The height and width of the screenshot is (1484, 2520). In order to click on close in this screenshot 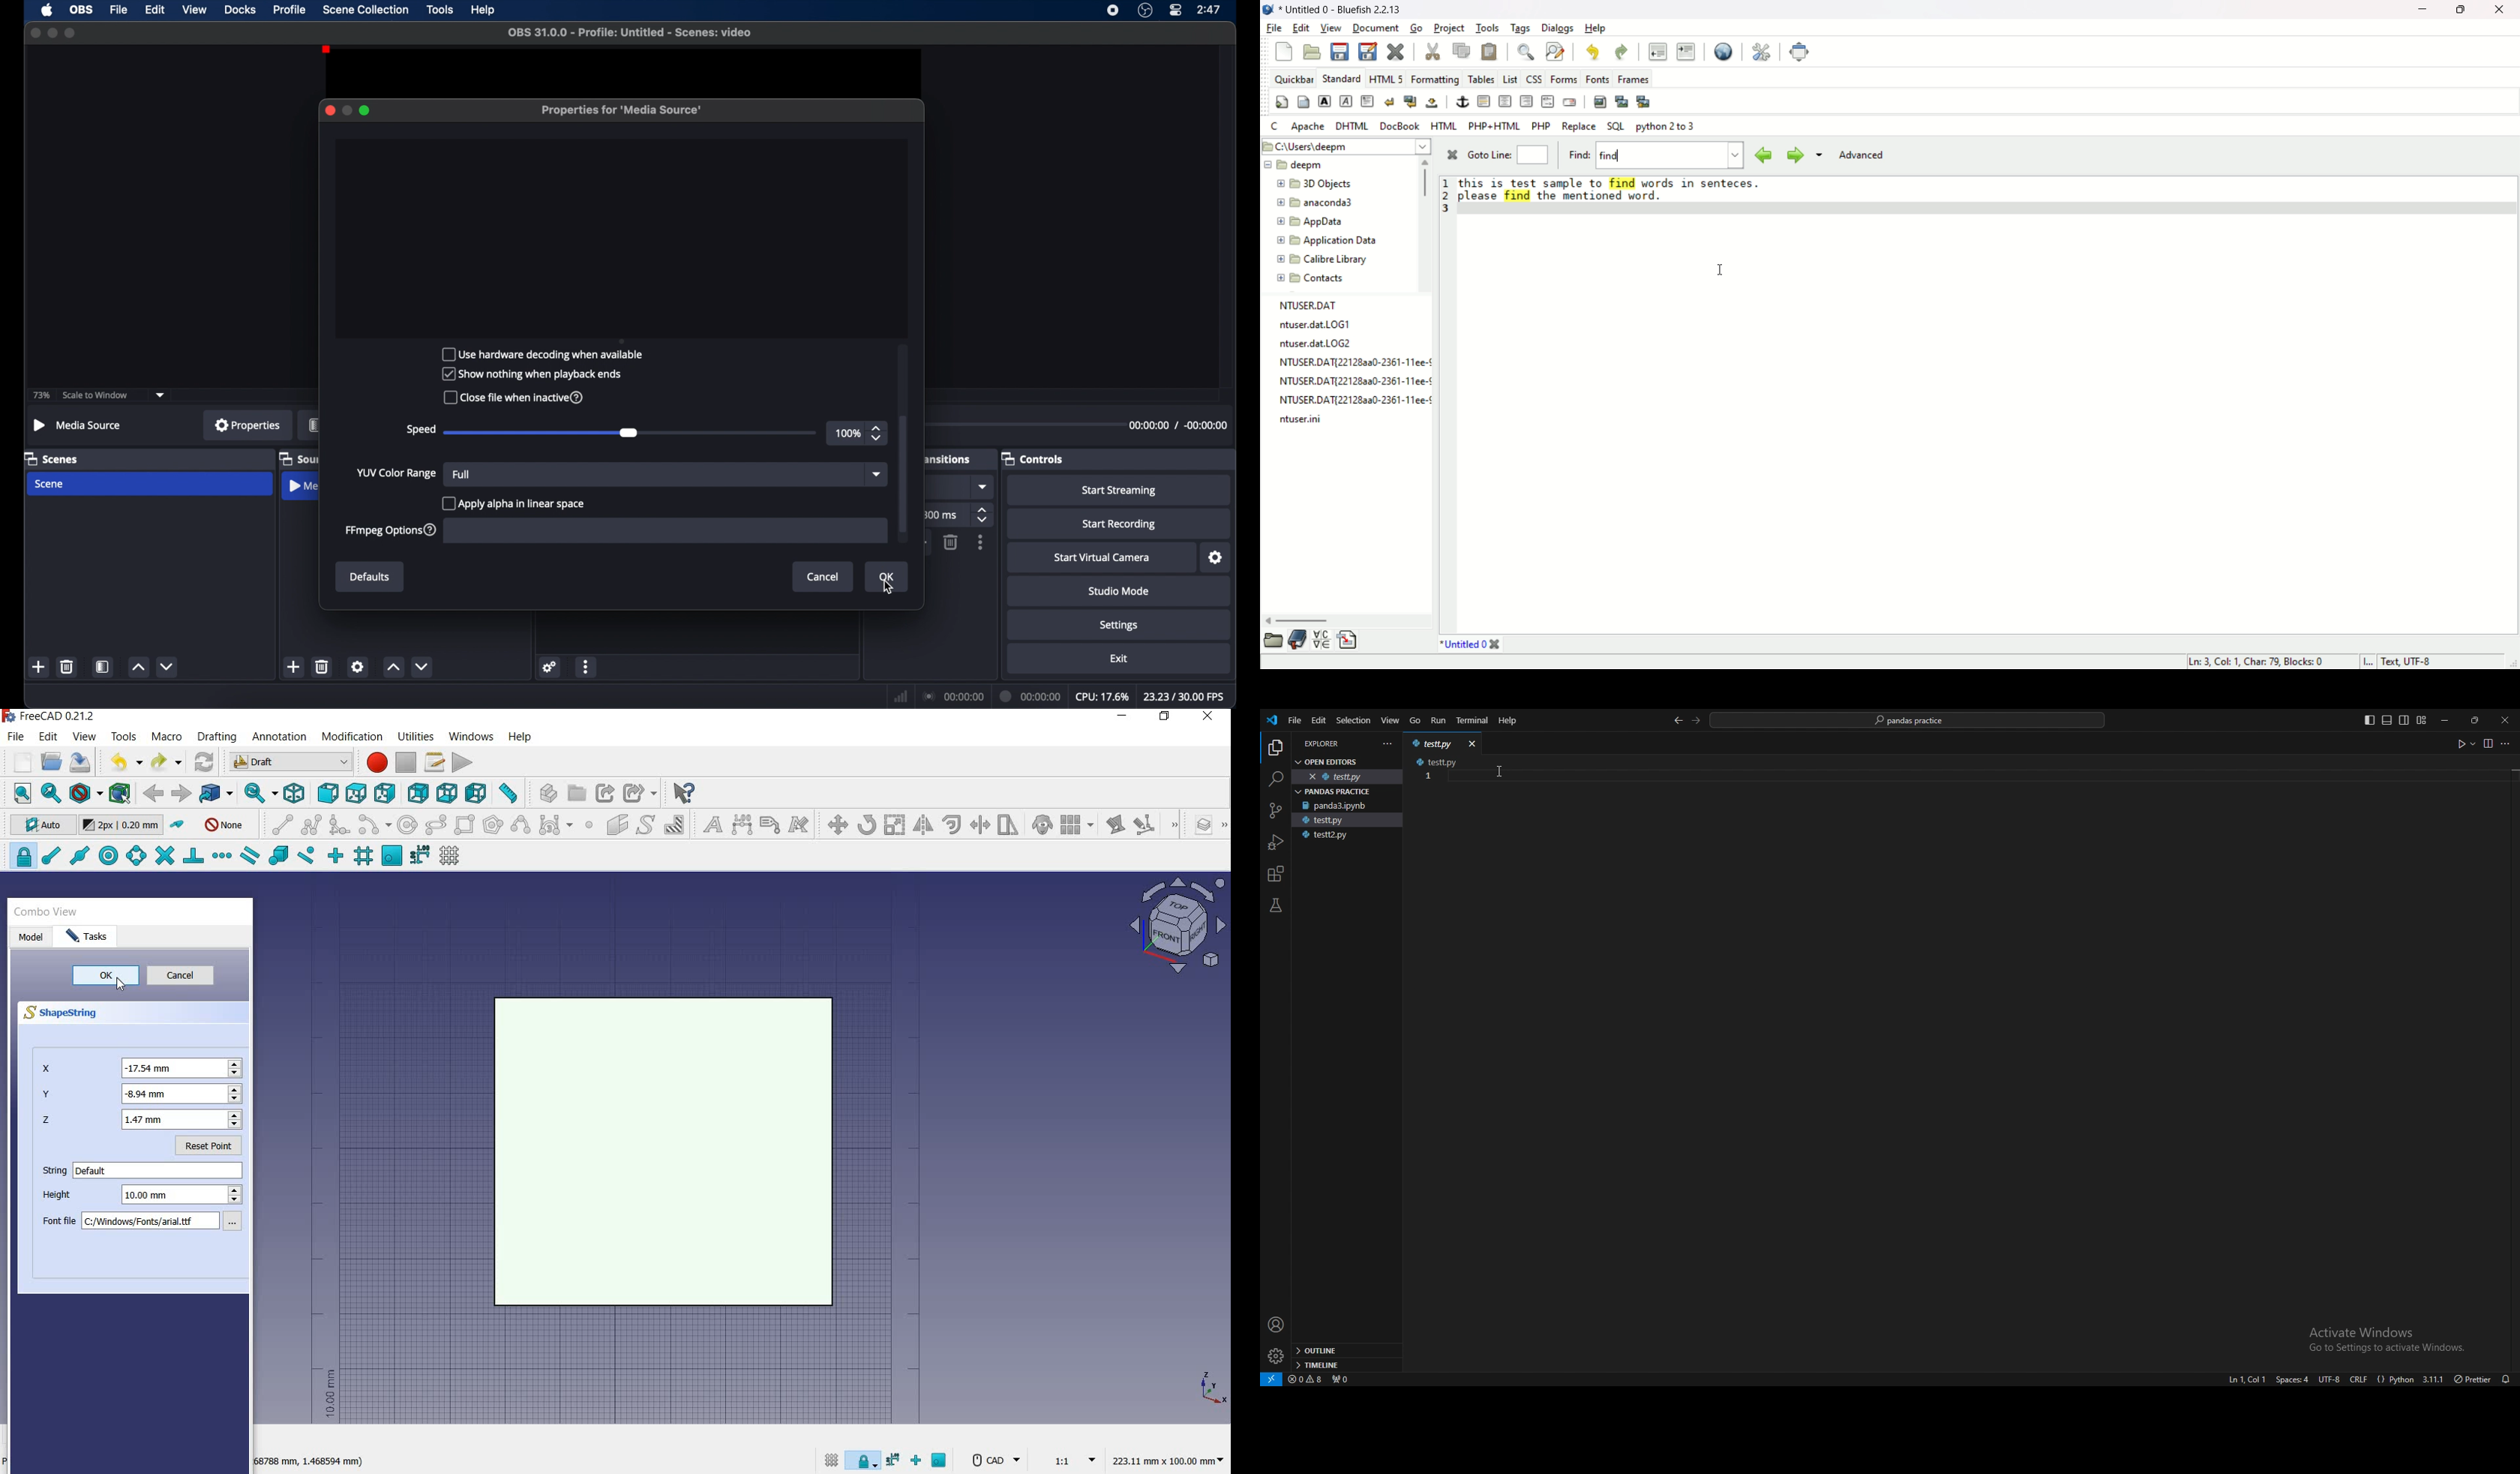, I will do `click(329, 110)`.